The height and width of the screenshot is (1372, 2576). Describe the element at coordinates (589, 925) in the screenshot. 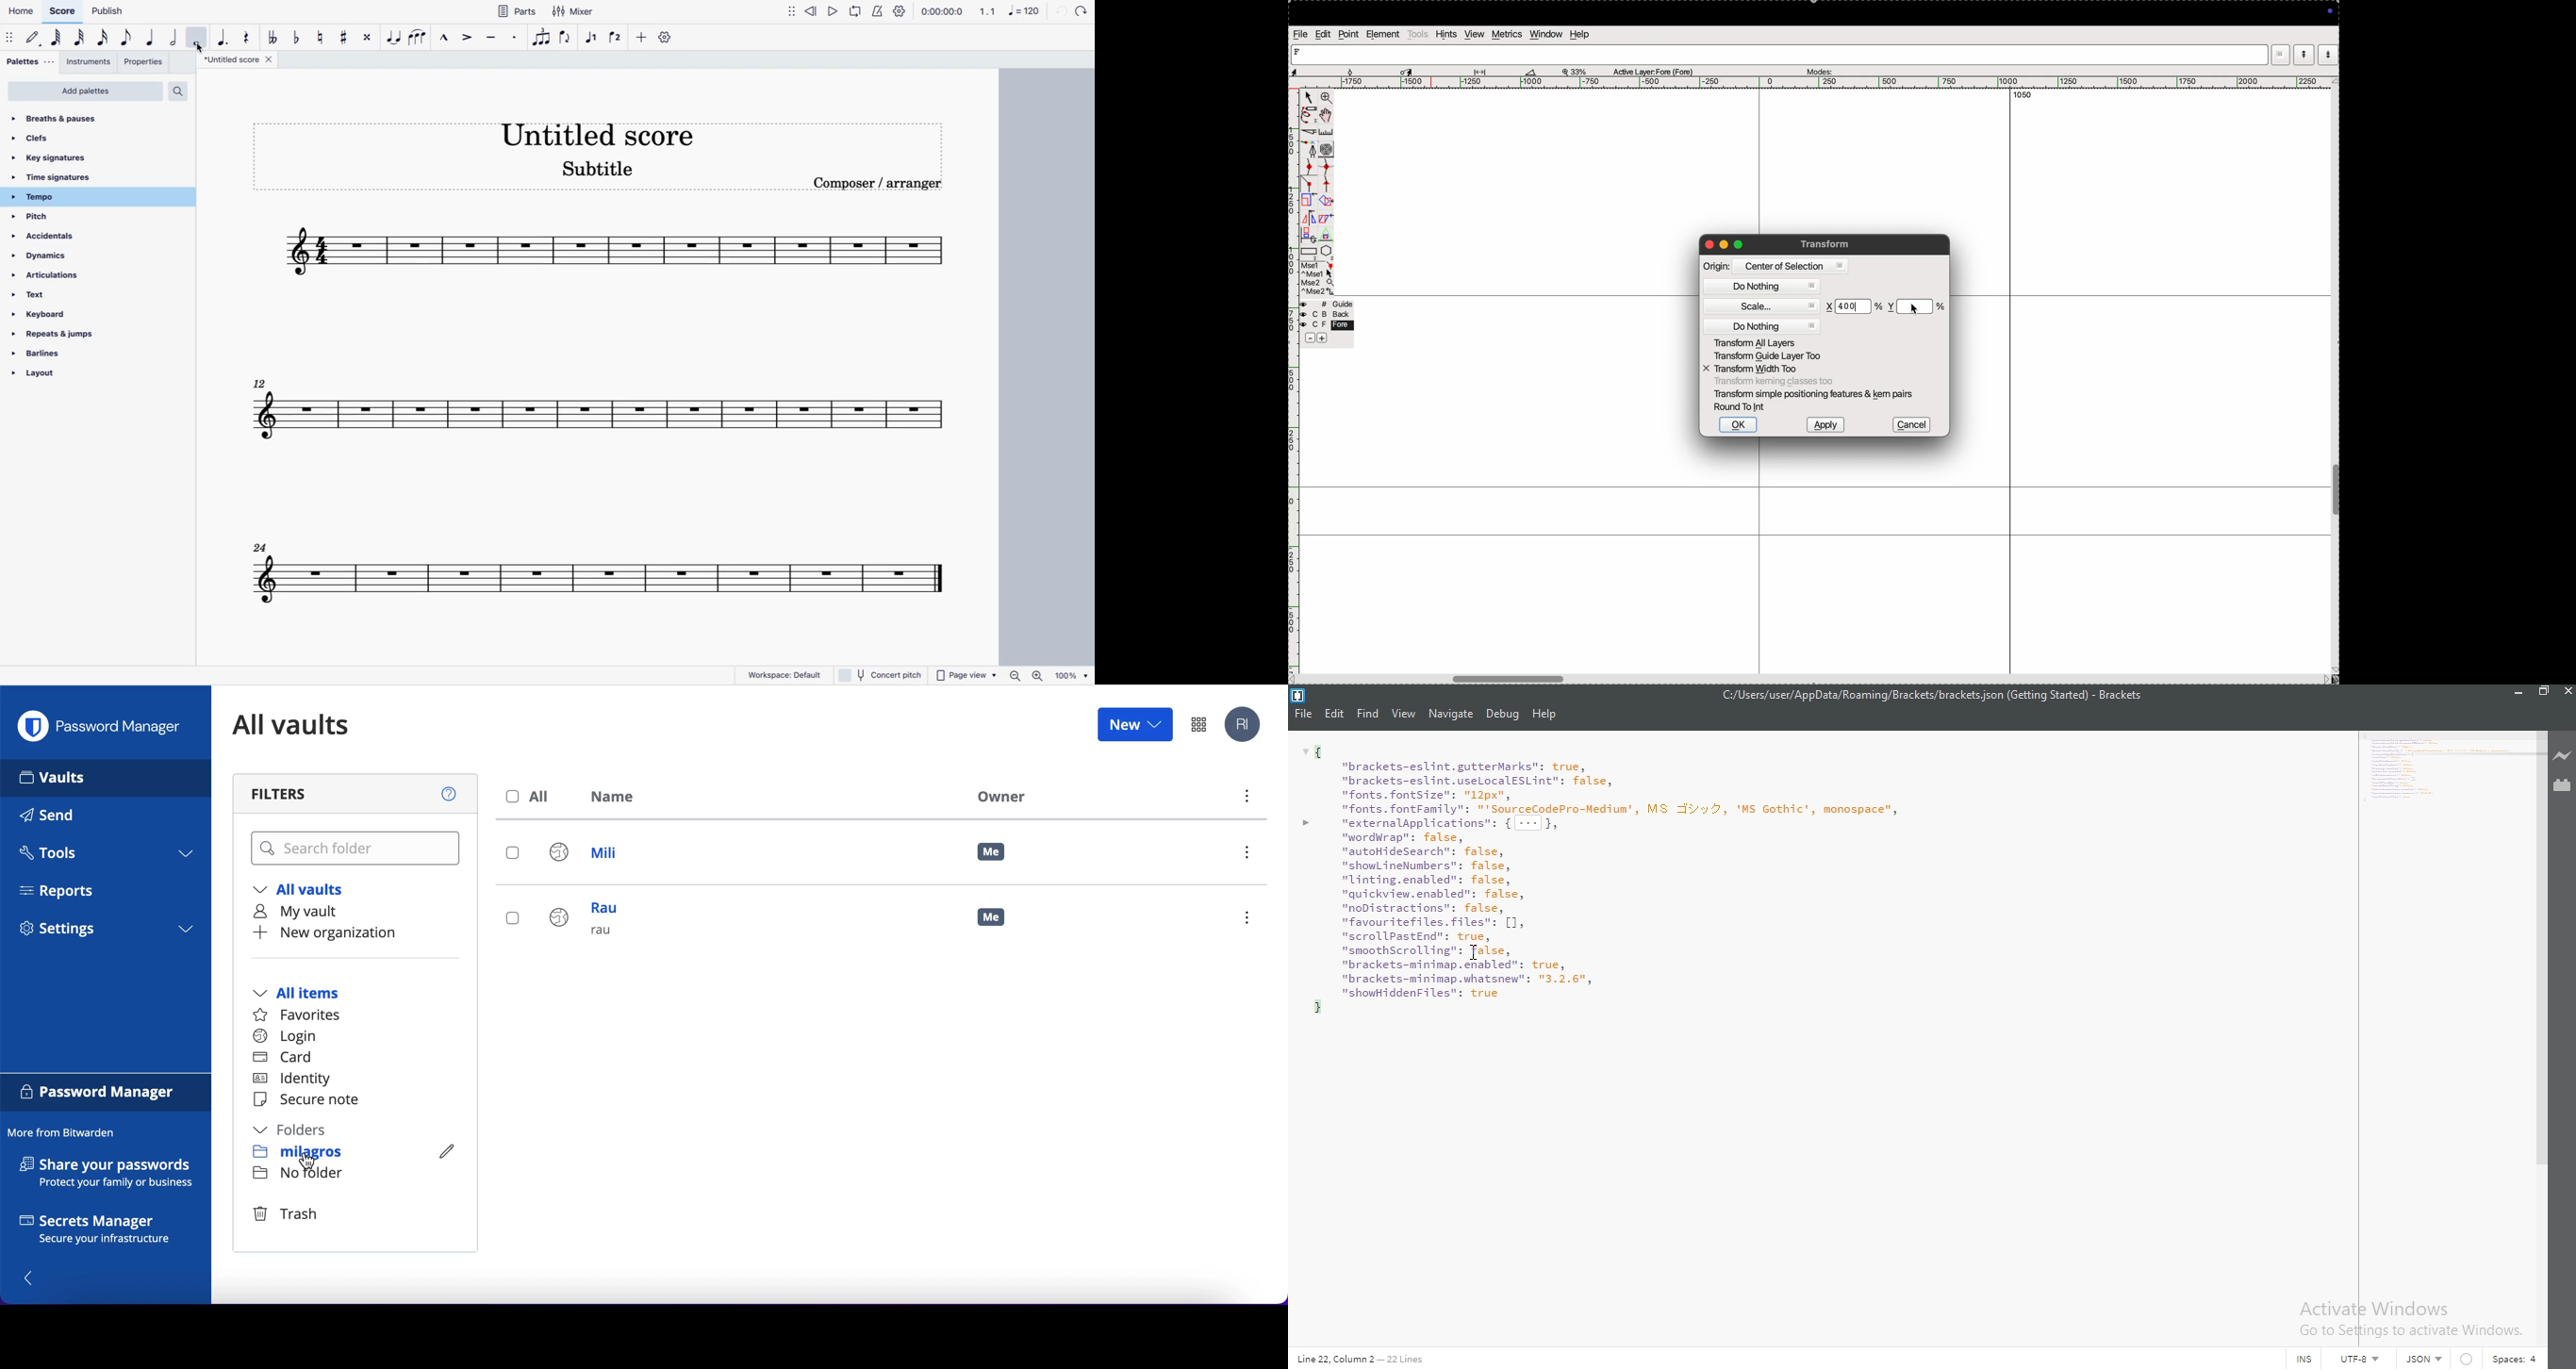

I see `rau rau` at that location.